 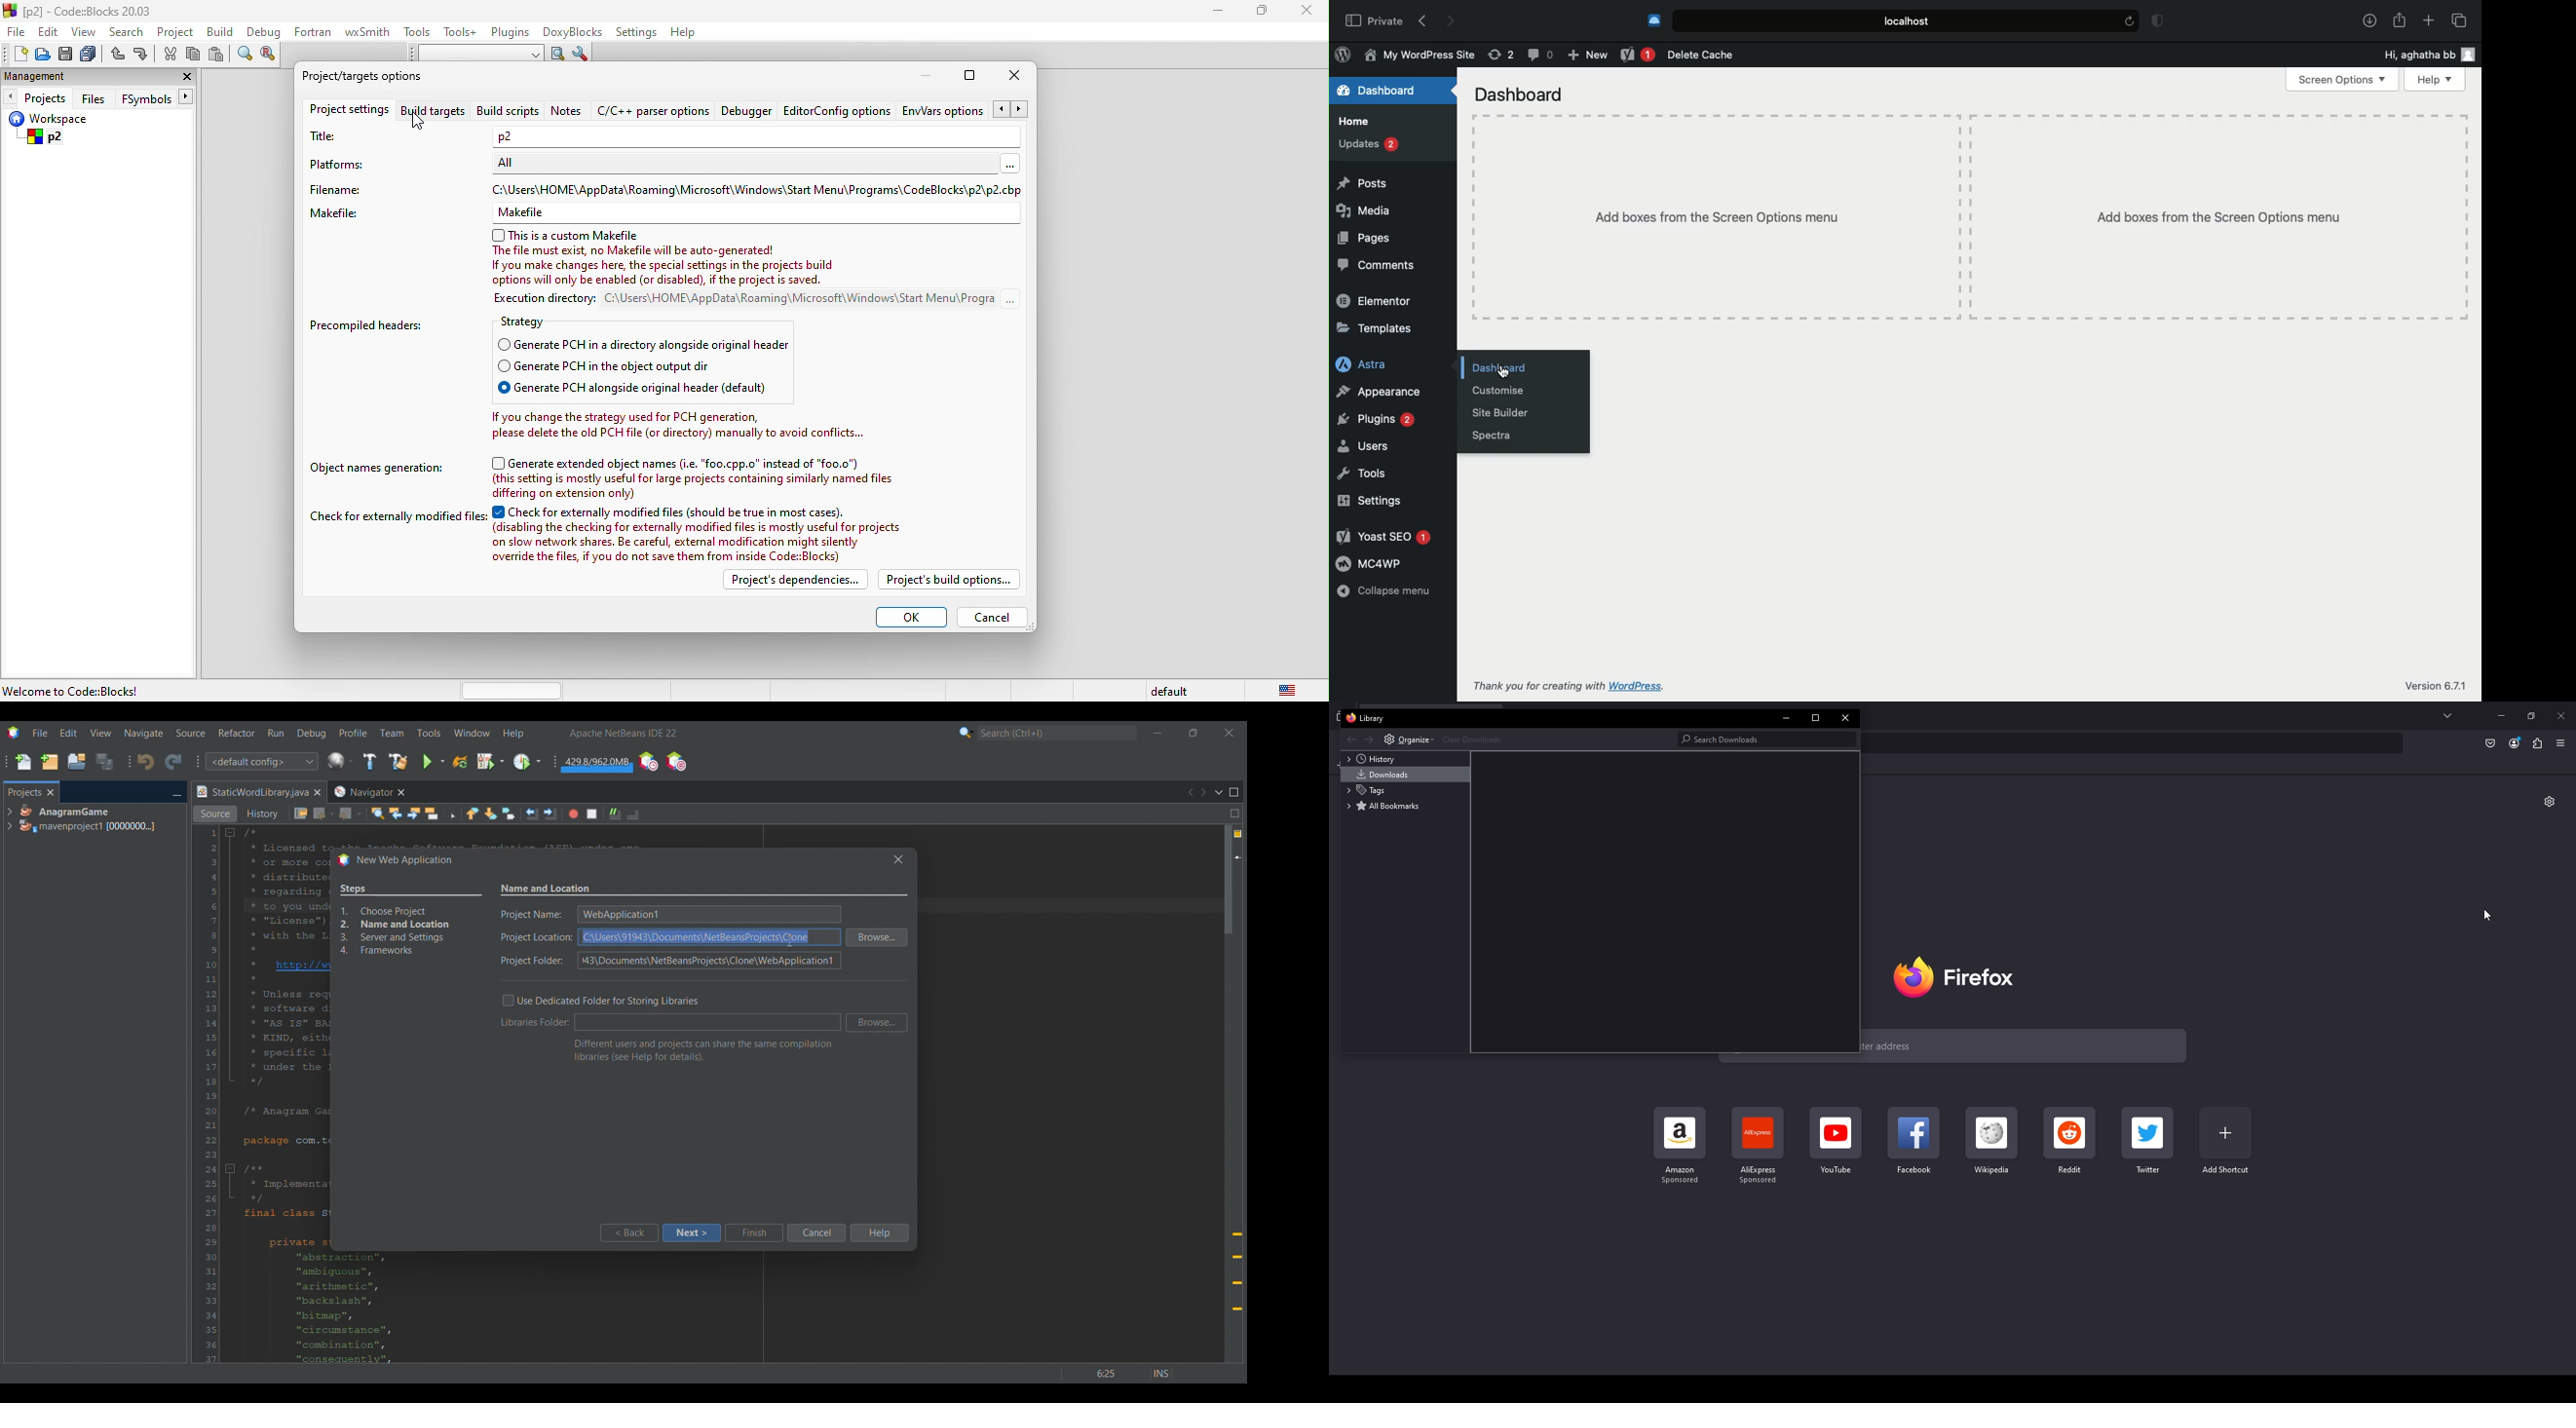 What do you see at coordinates (1369, 740) in the screenshot?
I see `Forwards` at bounding box center [1369, 740].